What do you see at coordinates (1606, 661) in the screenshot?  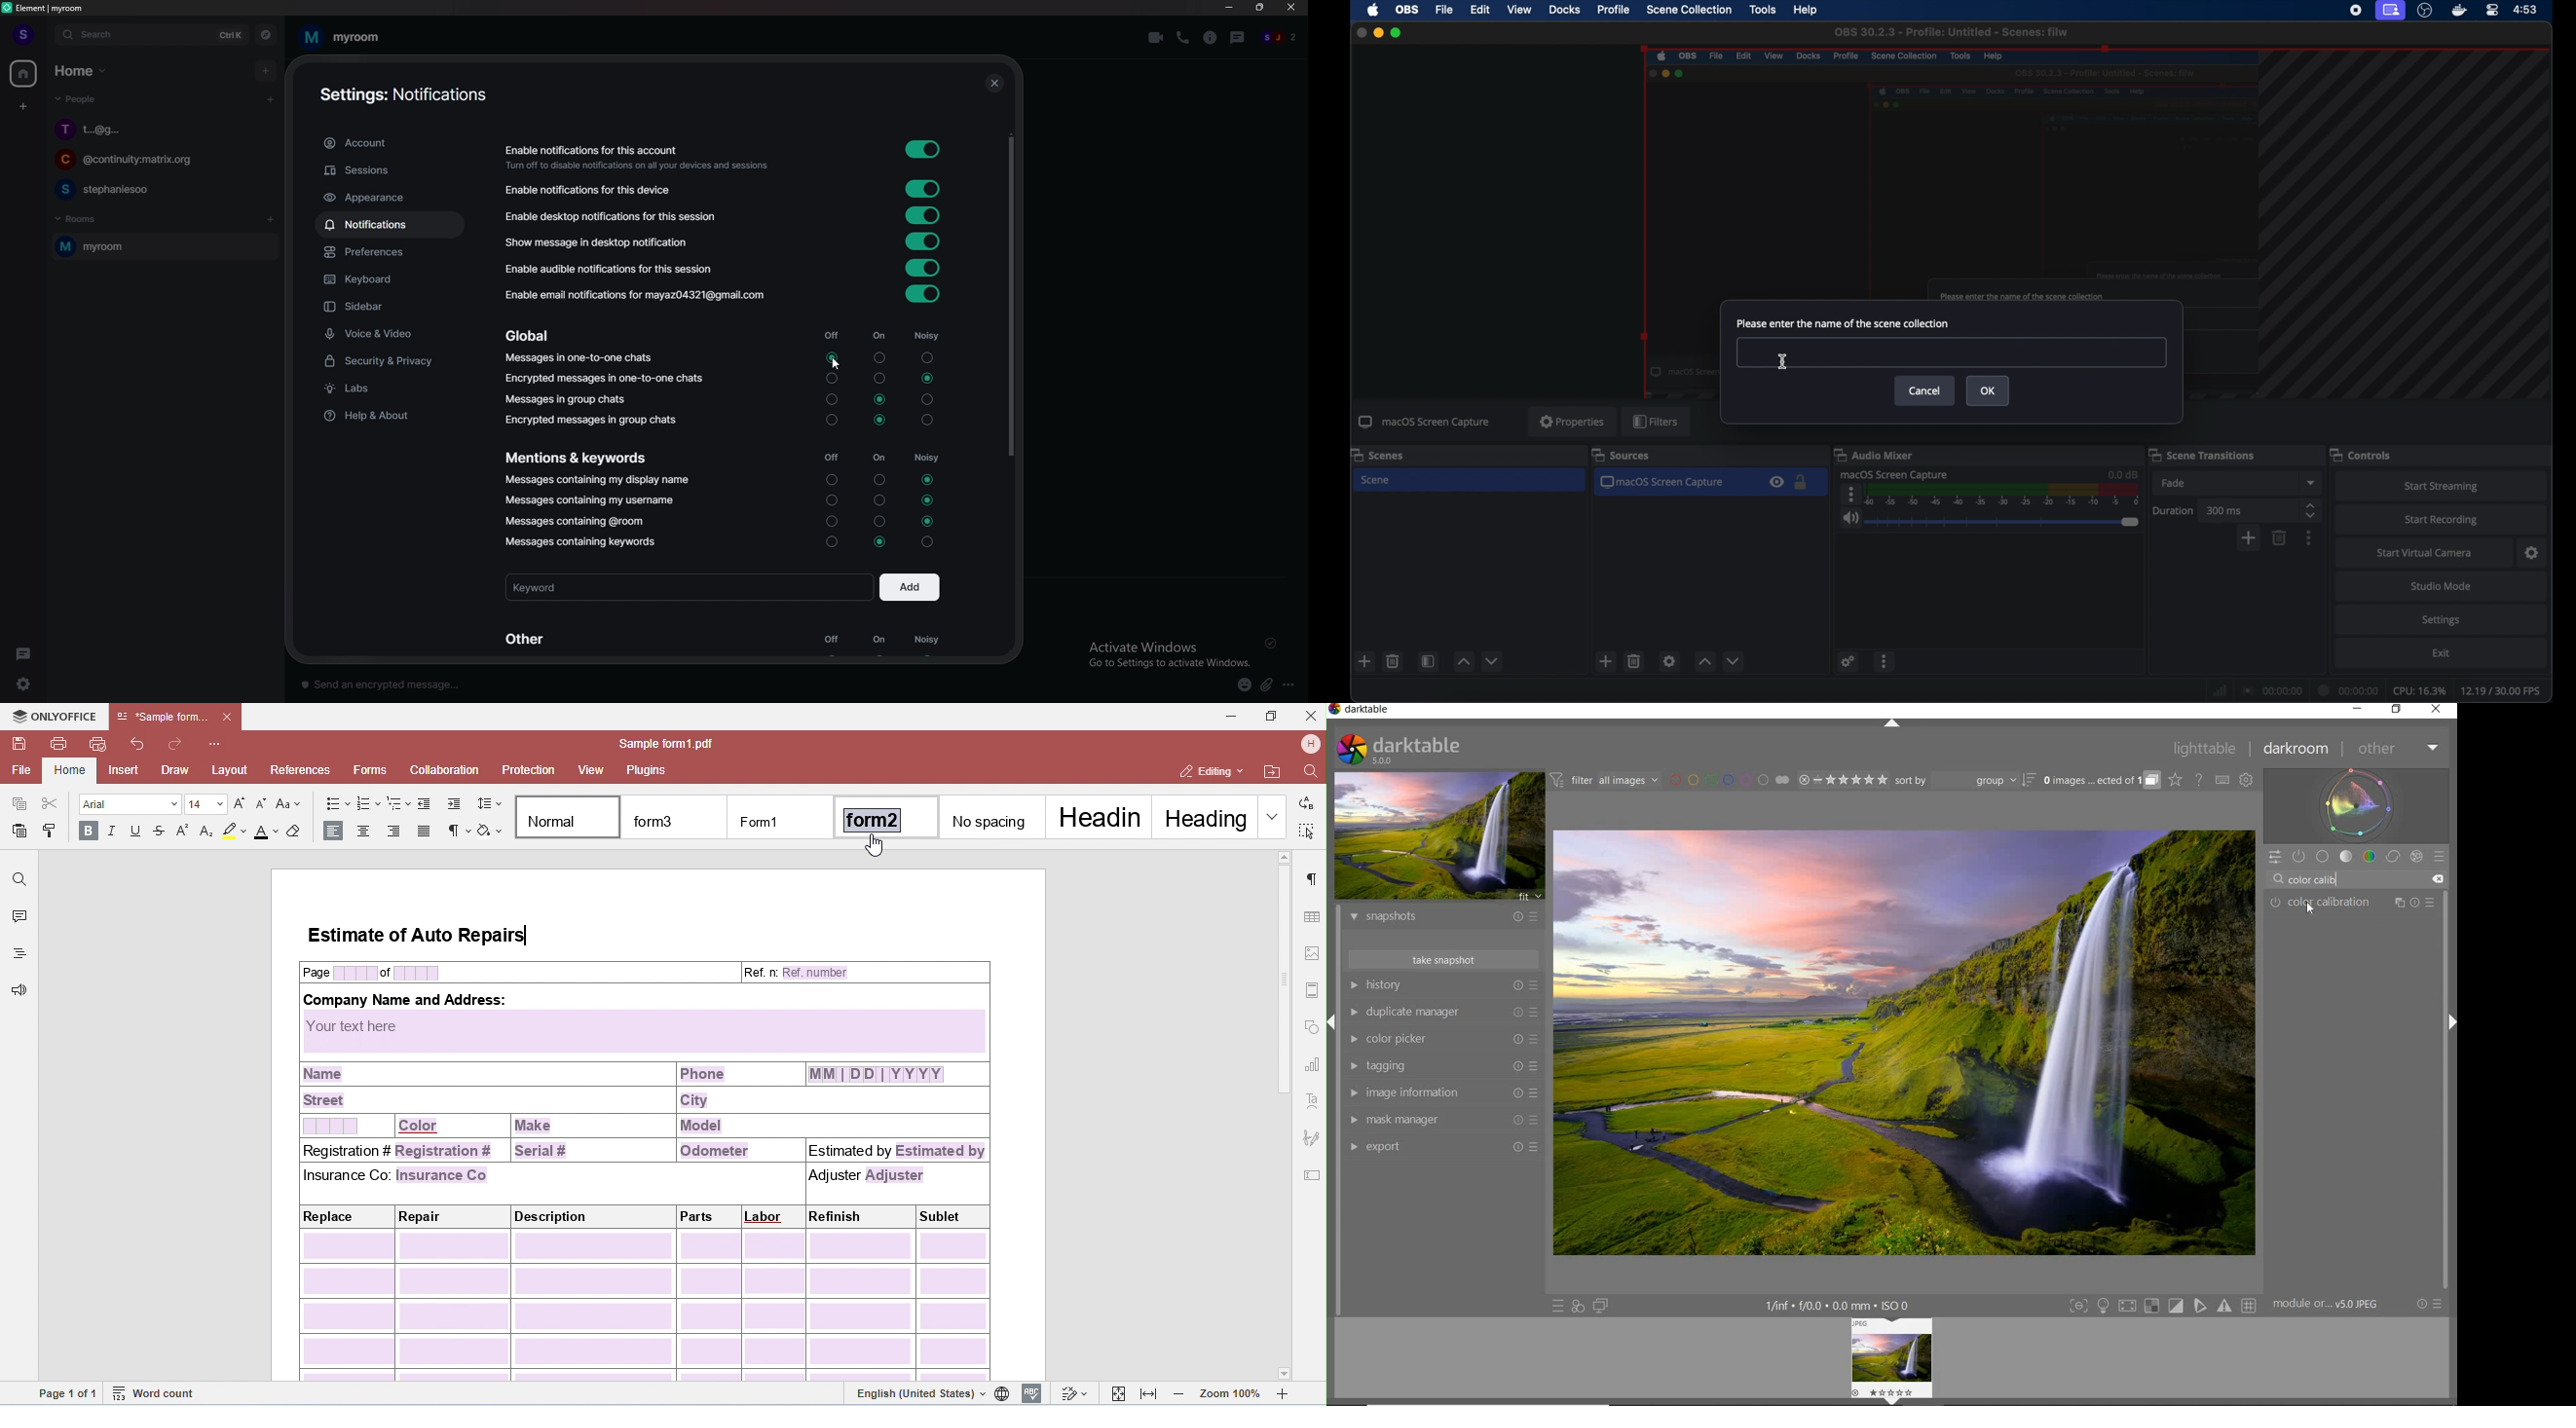 I see `add scene` at bounding box center [1606, 661].